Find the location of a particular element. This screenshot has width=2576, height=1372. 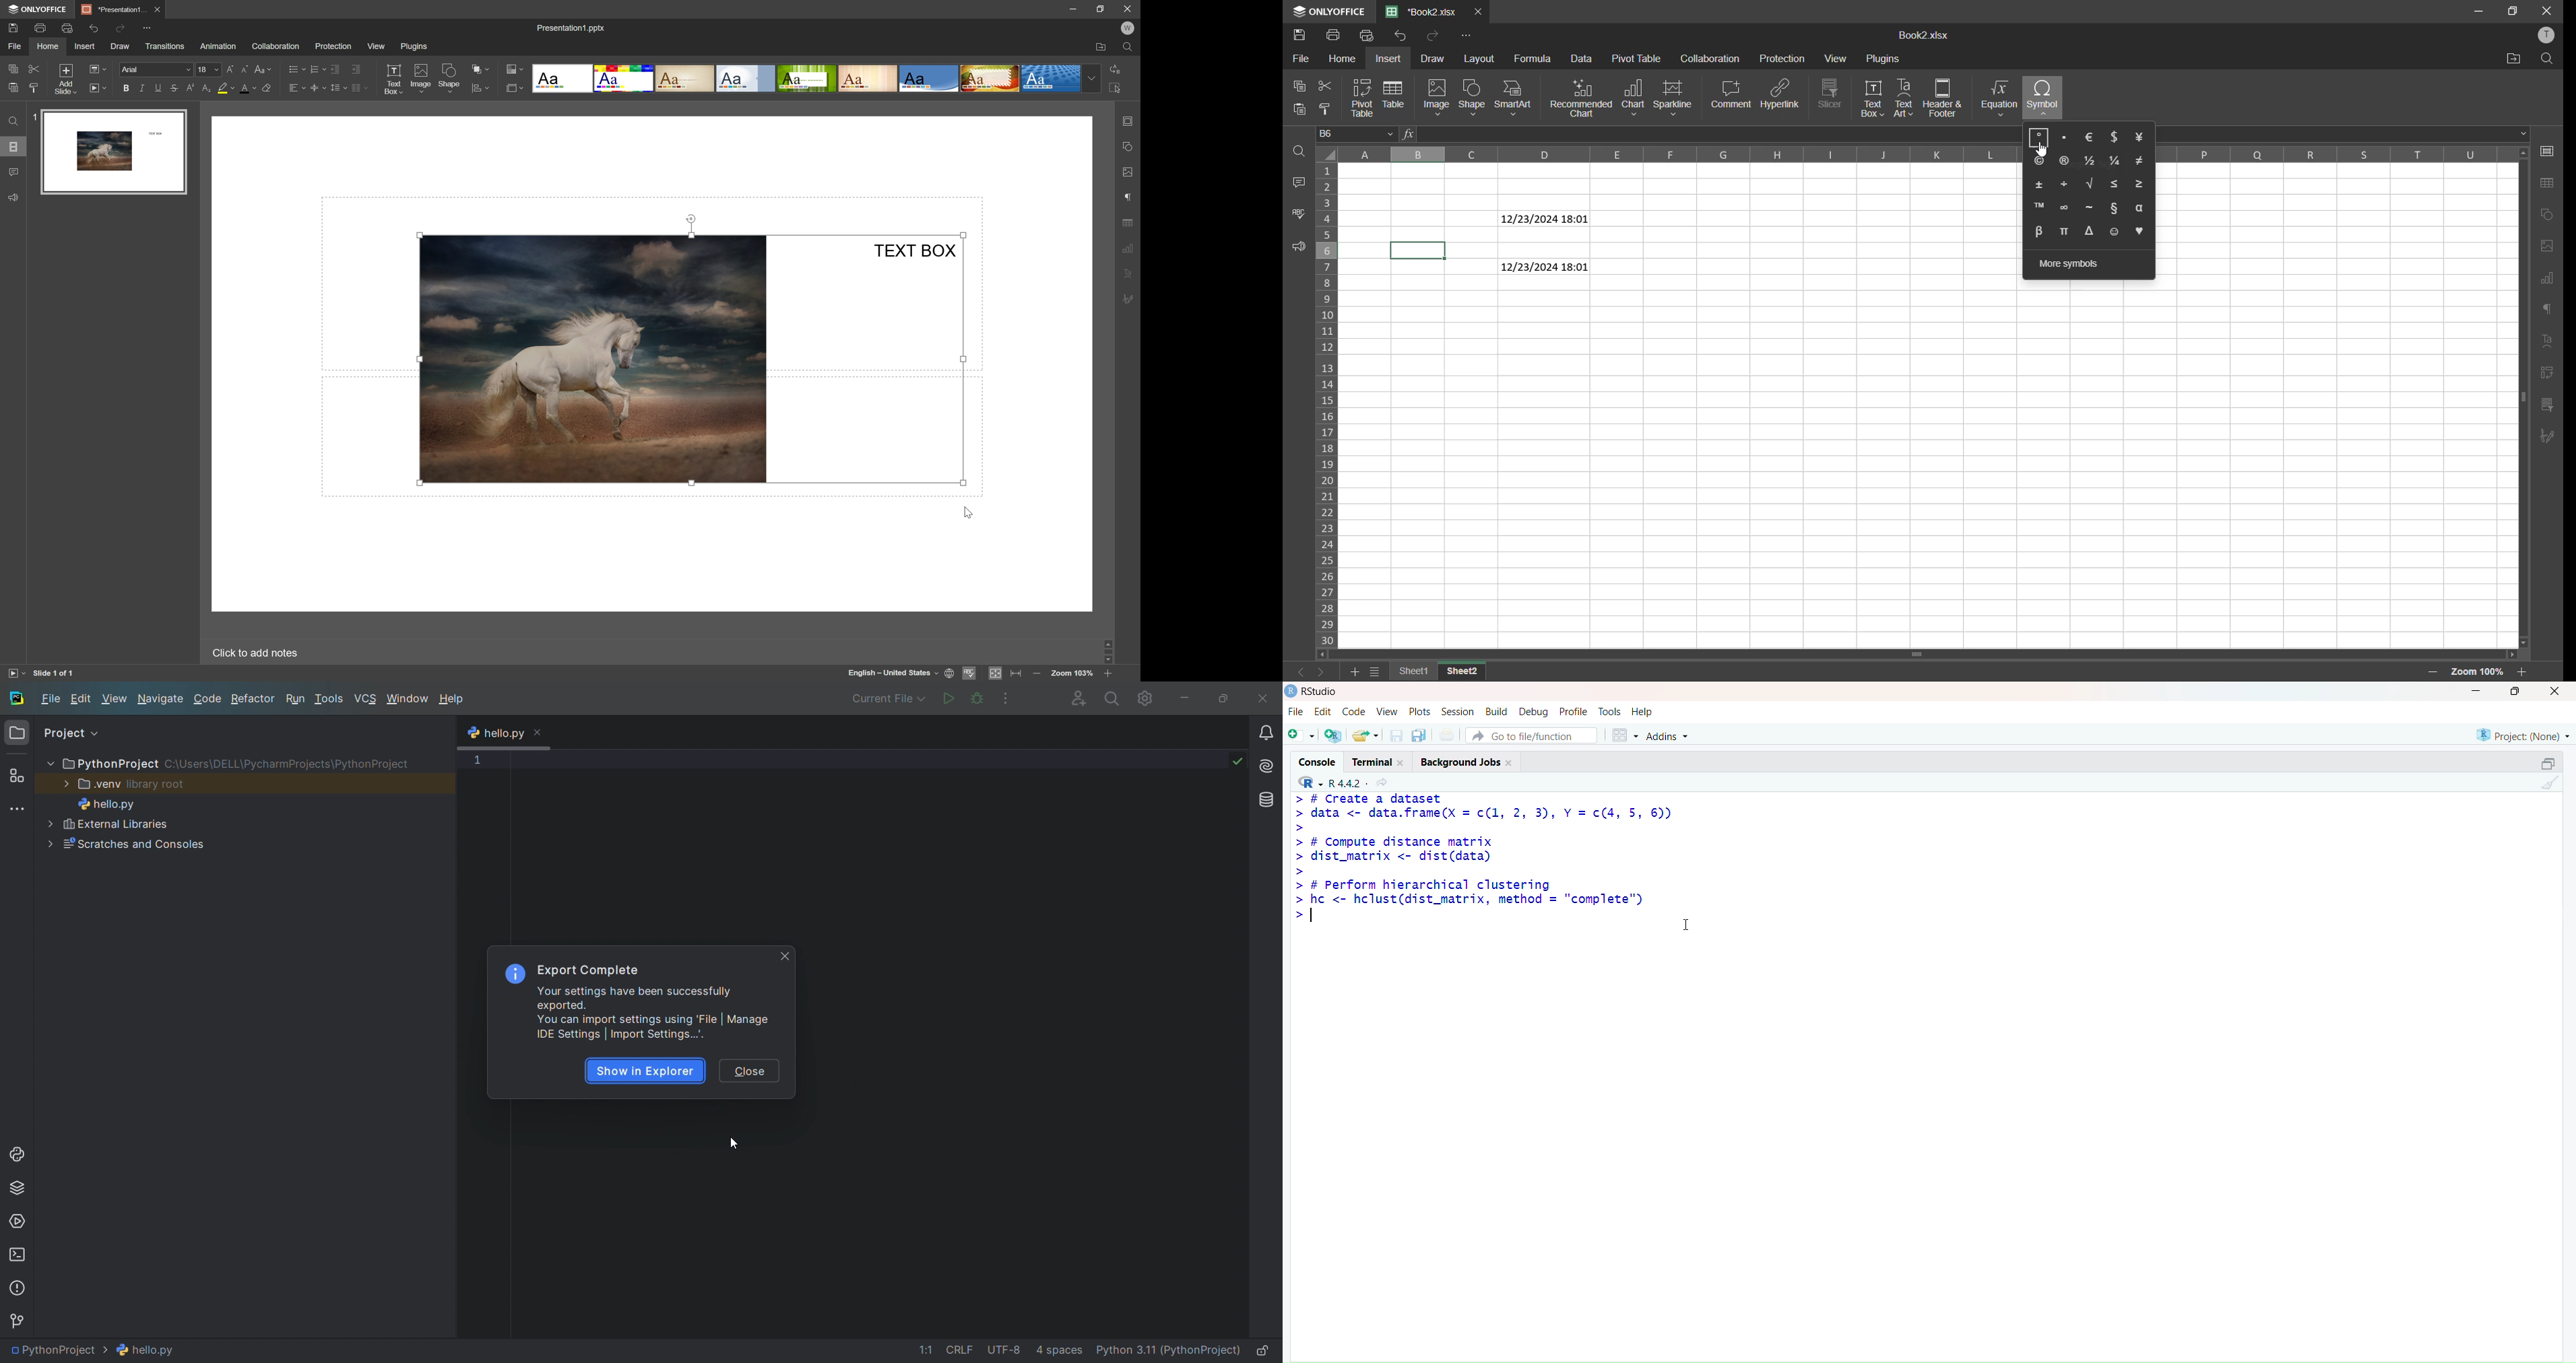

division sign is located at coordinates (2064, 185).